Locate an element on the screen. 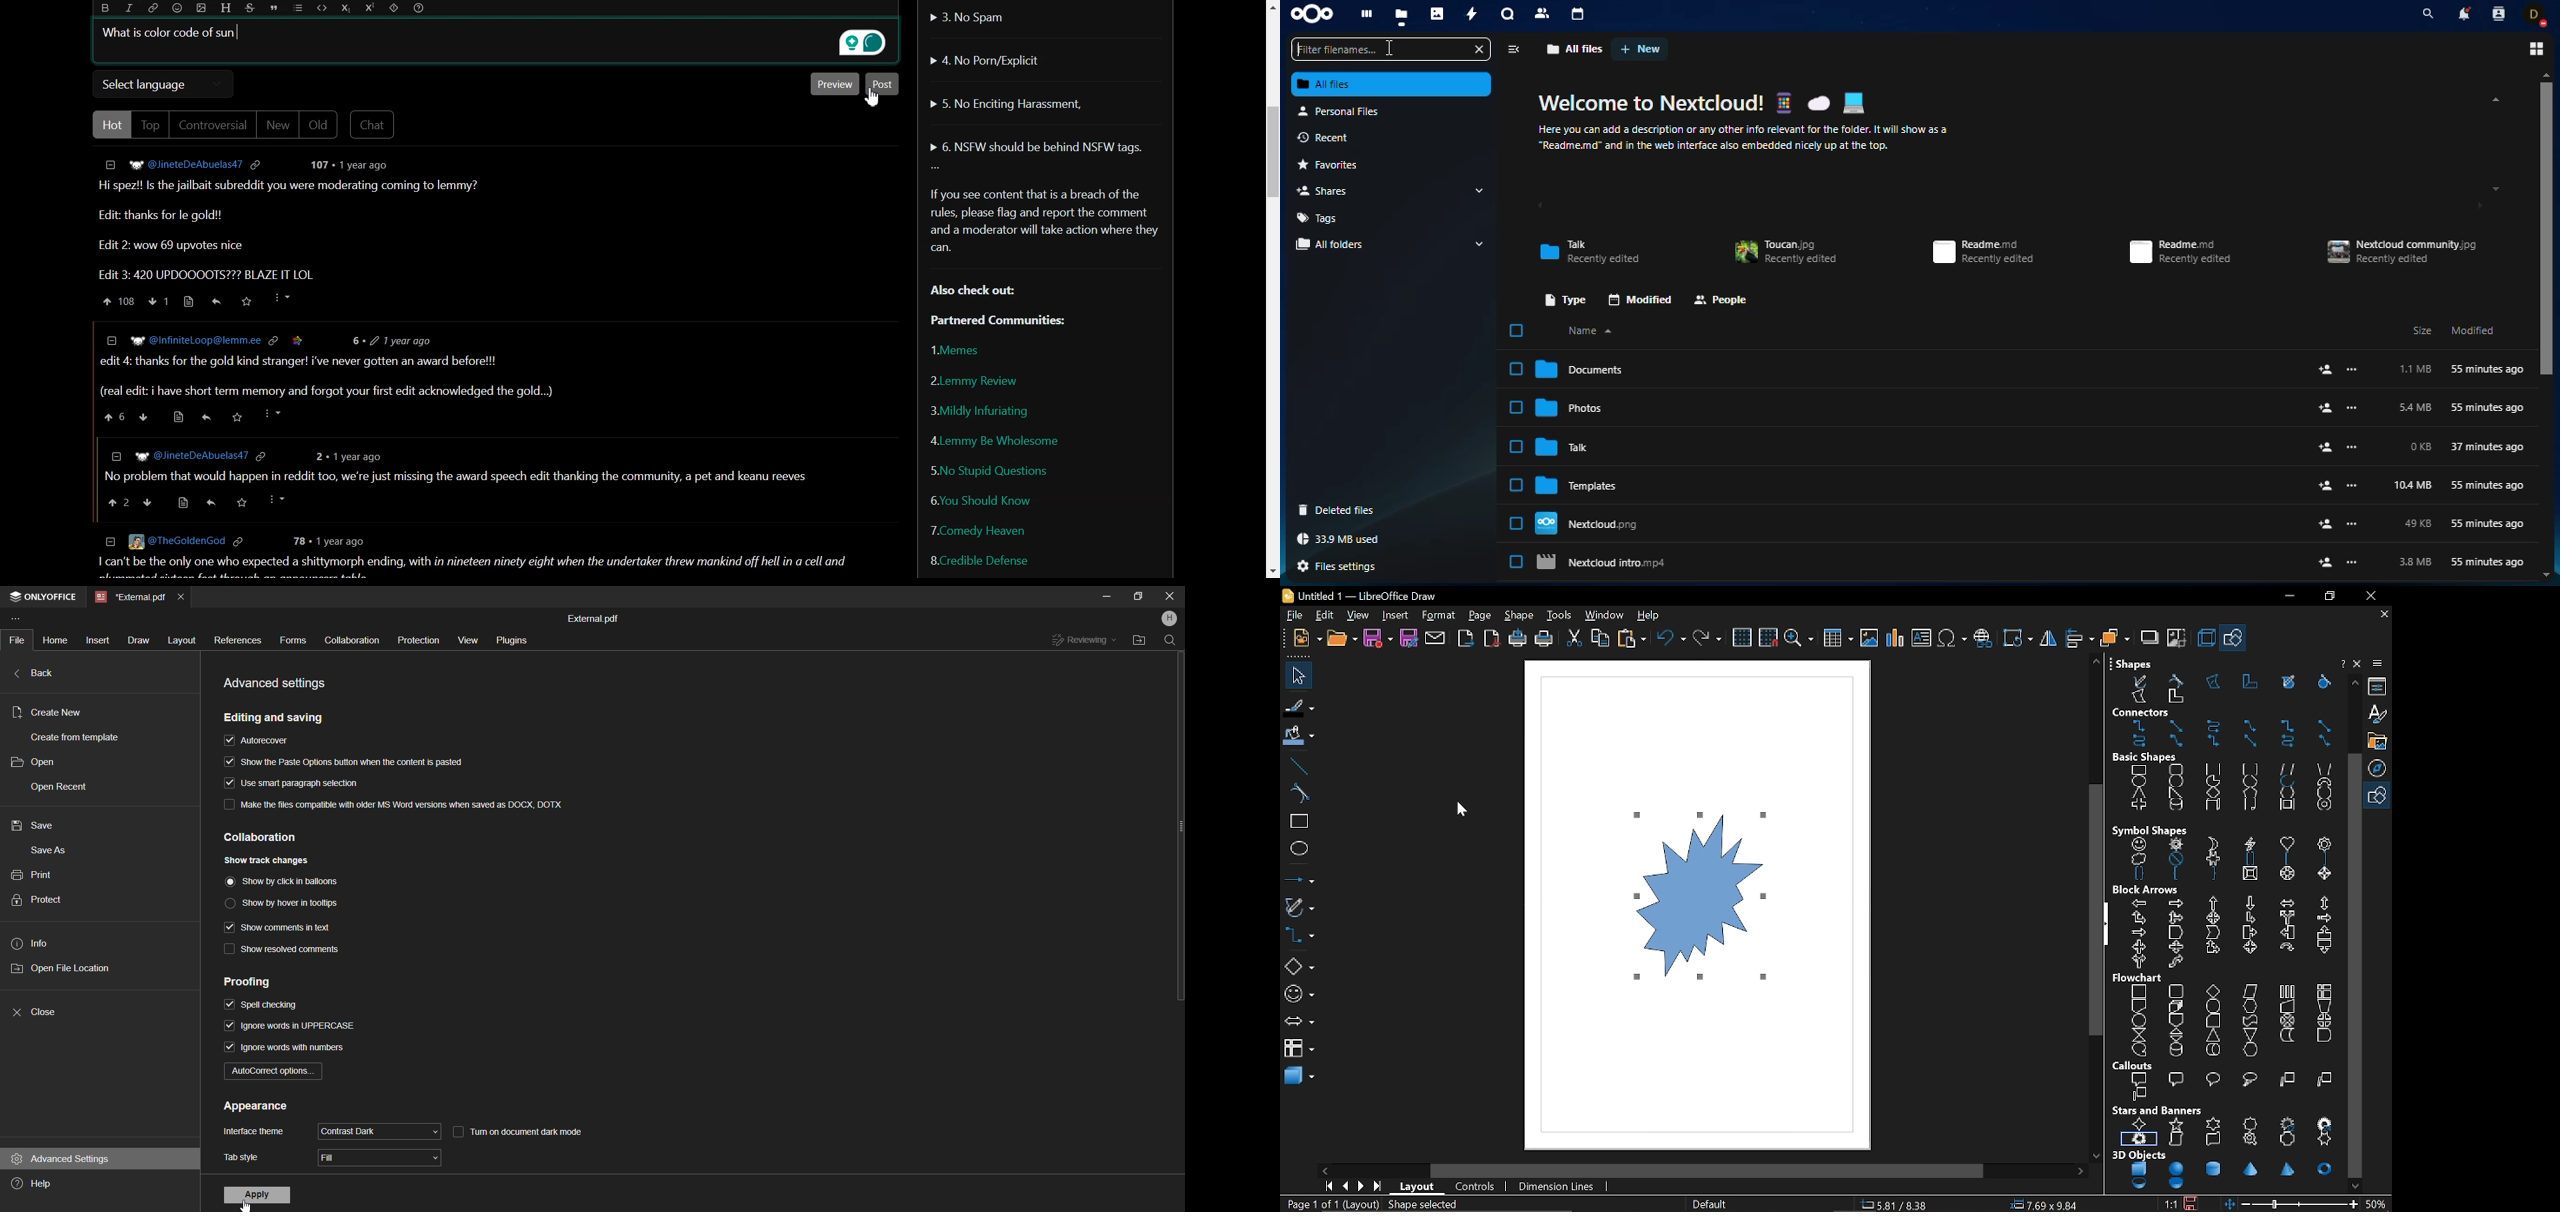 Image resolution: width=2576 pixels, height=1232 pixels. down vote is located at coordinates (143, 417).